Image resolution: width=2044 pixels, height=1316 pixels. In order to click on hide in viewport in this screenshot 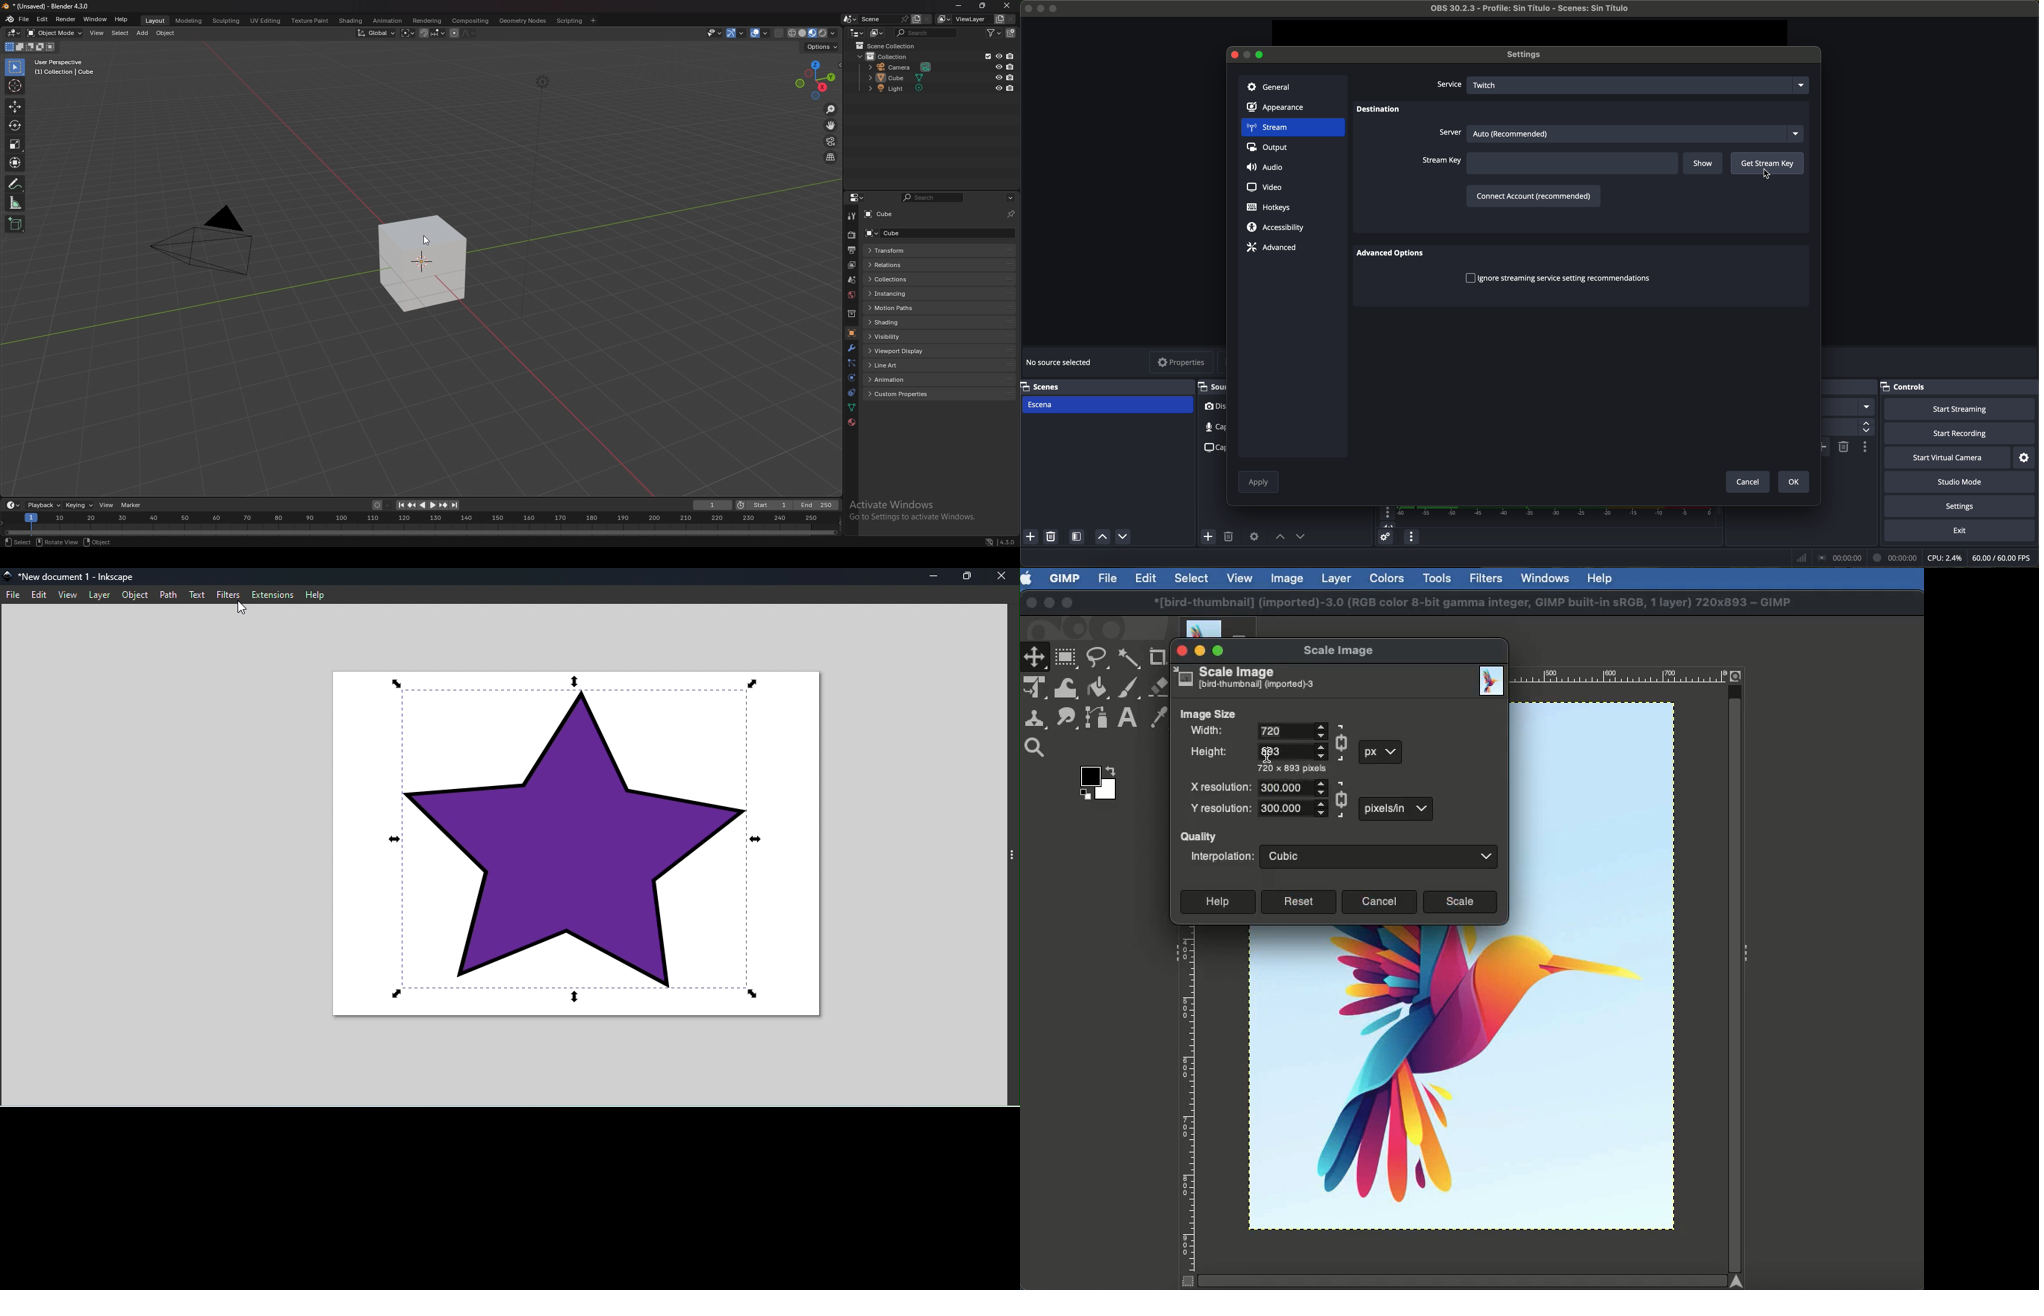, I will do `click(998, 56)`.